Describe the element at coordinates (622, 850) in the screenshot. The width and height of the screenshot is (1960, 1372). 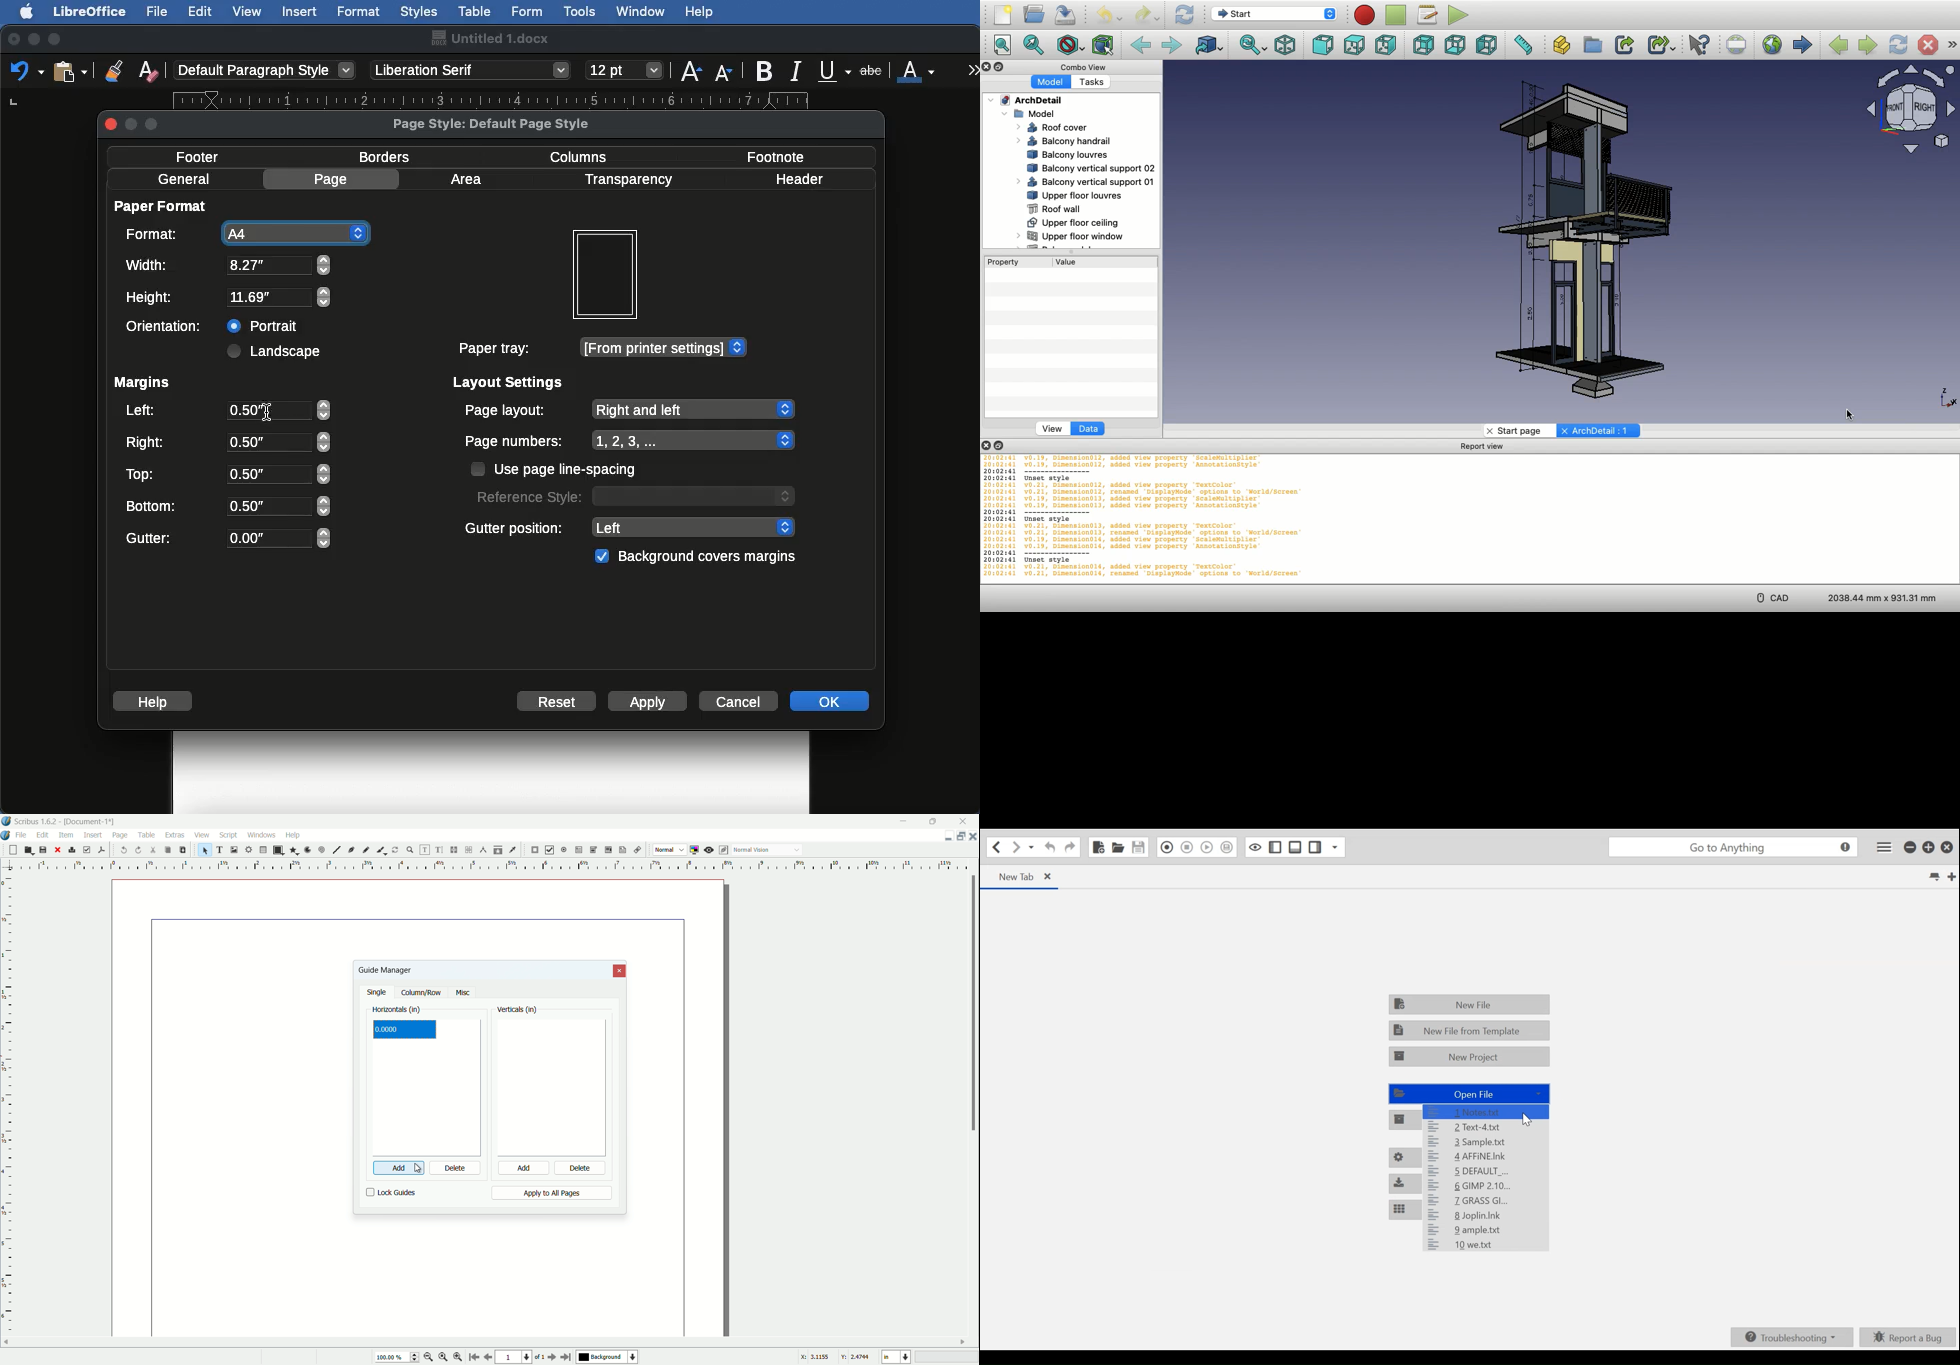
I see `text annotation` at that location.